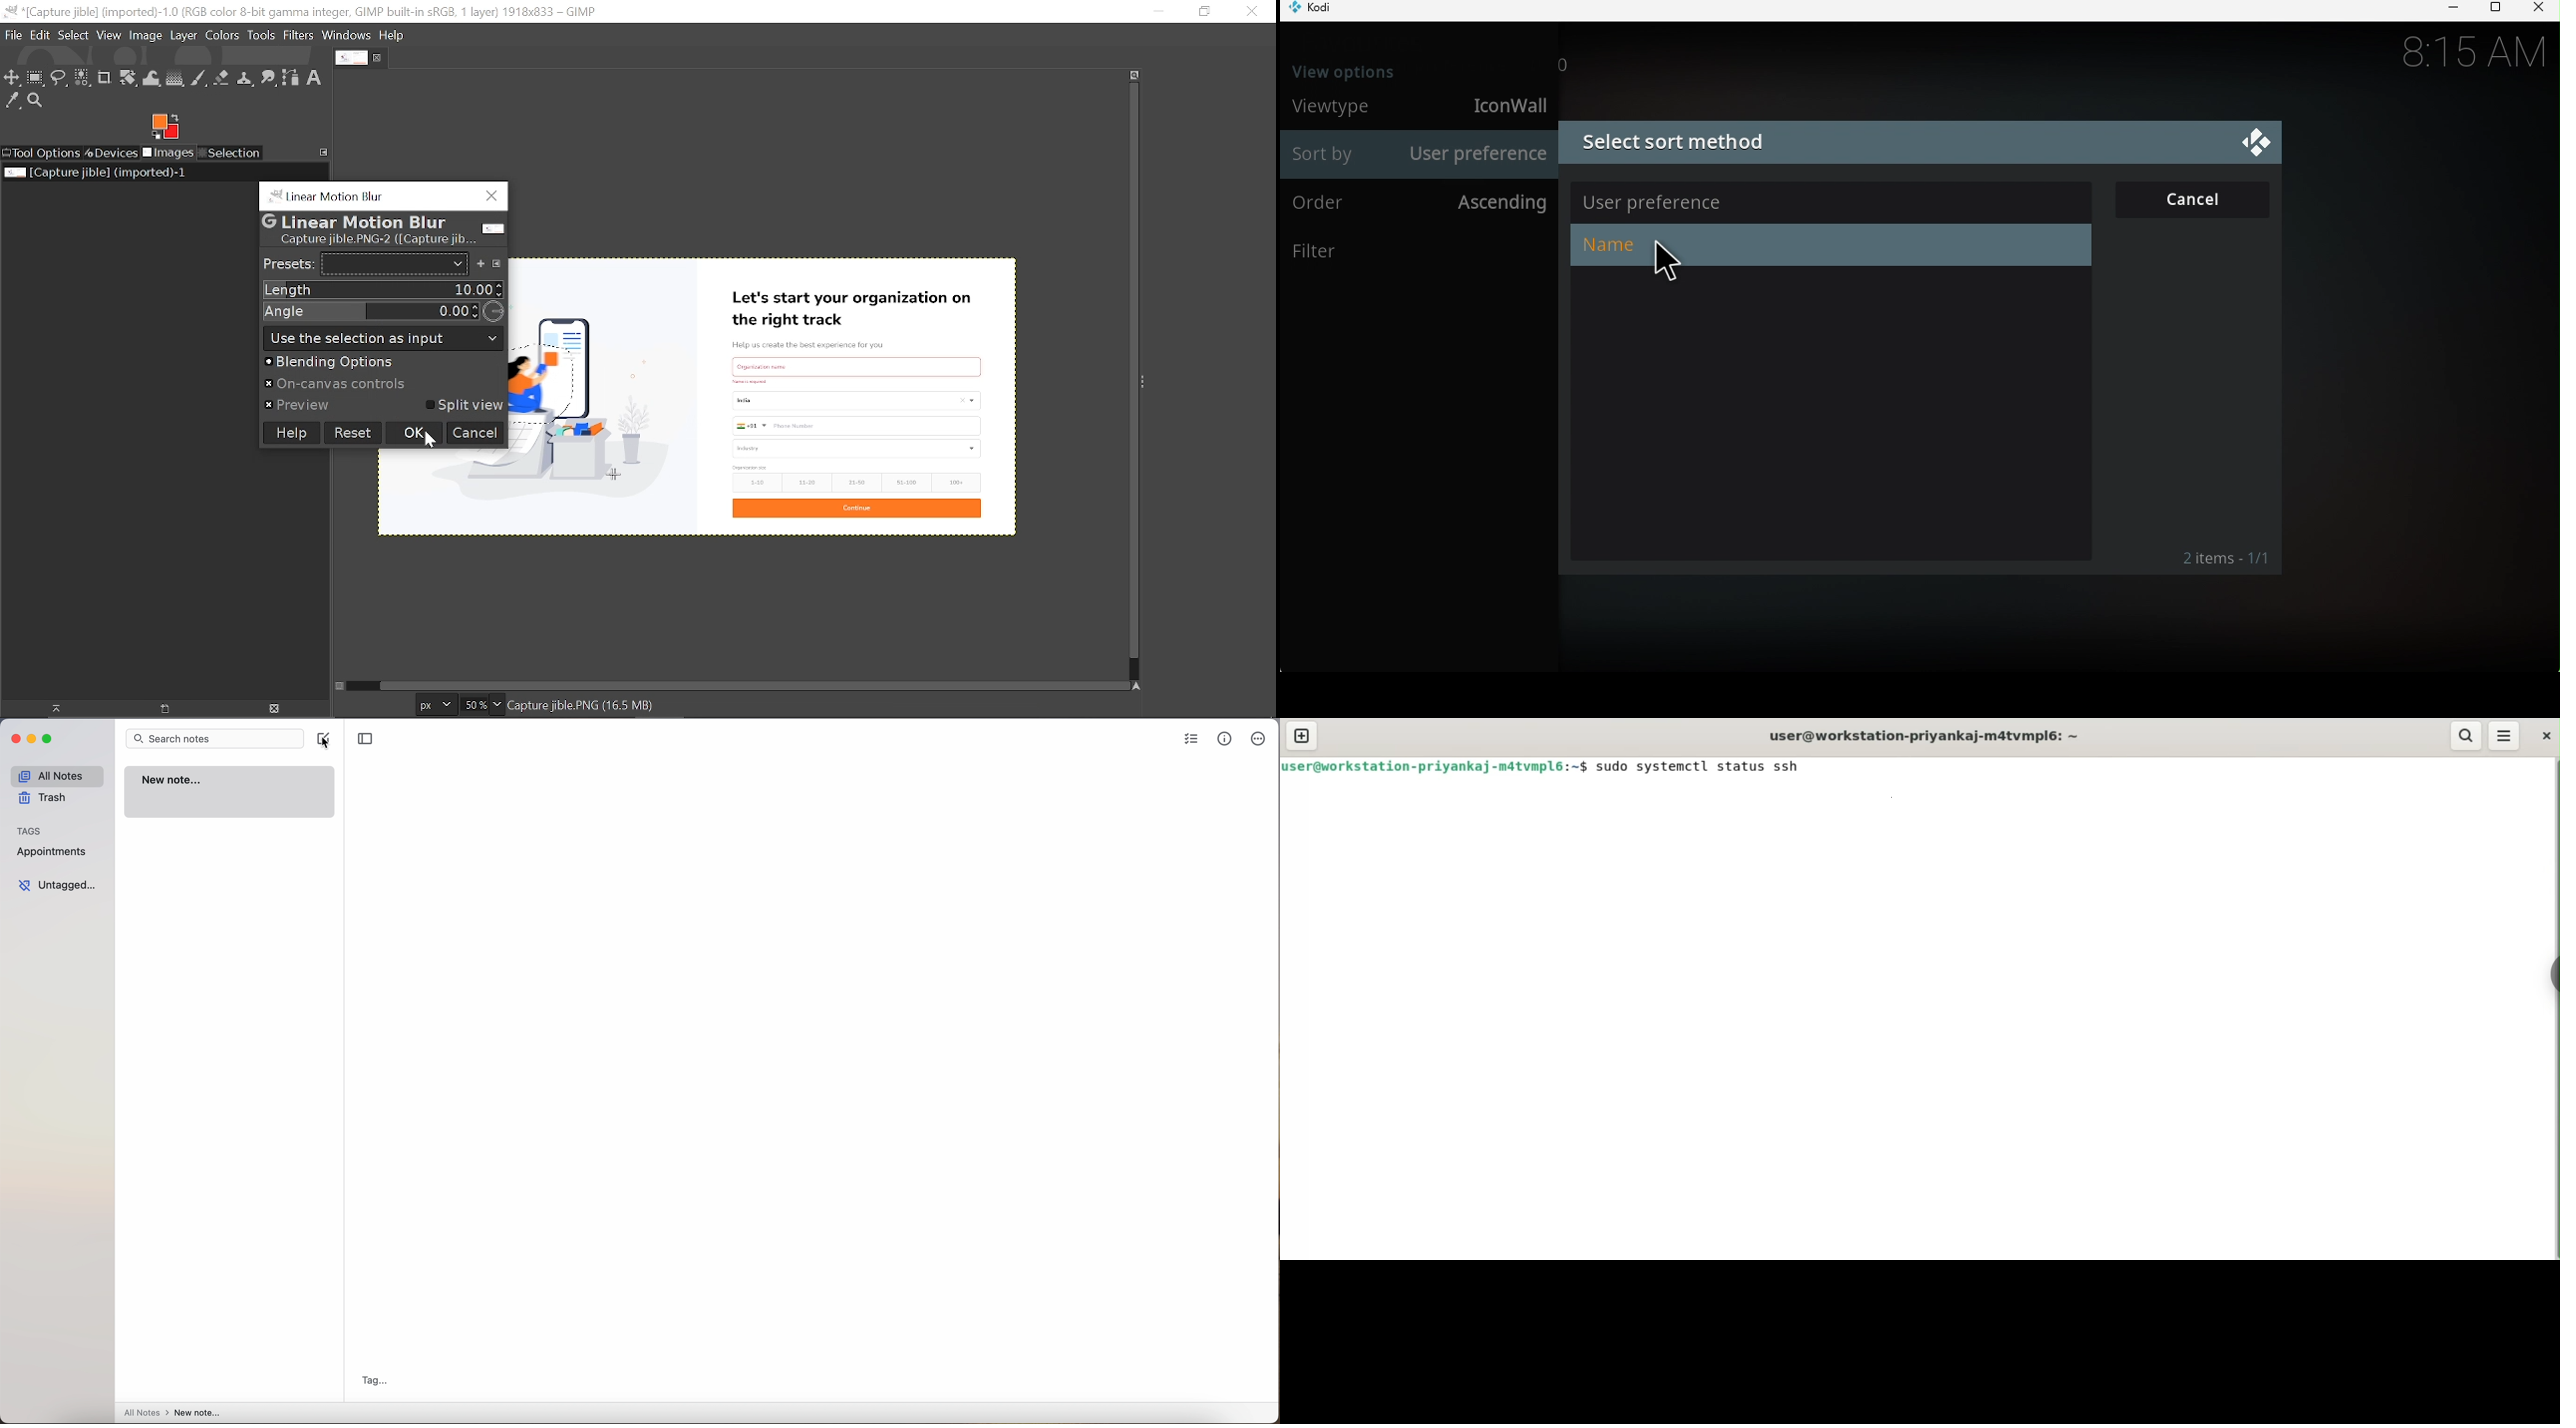 This screenshot has height=1428, width=2576. Describe the element at coordinates (373, 1382) in the screenshot. I see `tag` at that location.